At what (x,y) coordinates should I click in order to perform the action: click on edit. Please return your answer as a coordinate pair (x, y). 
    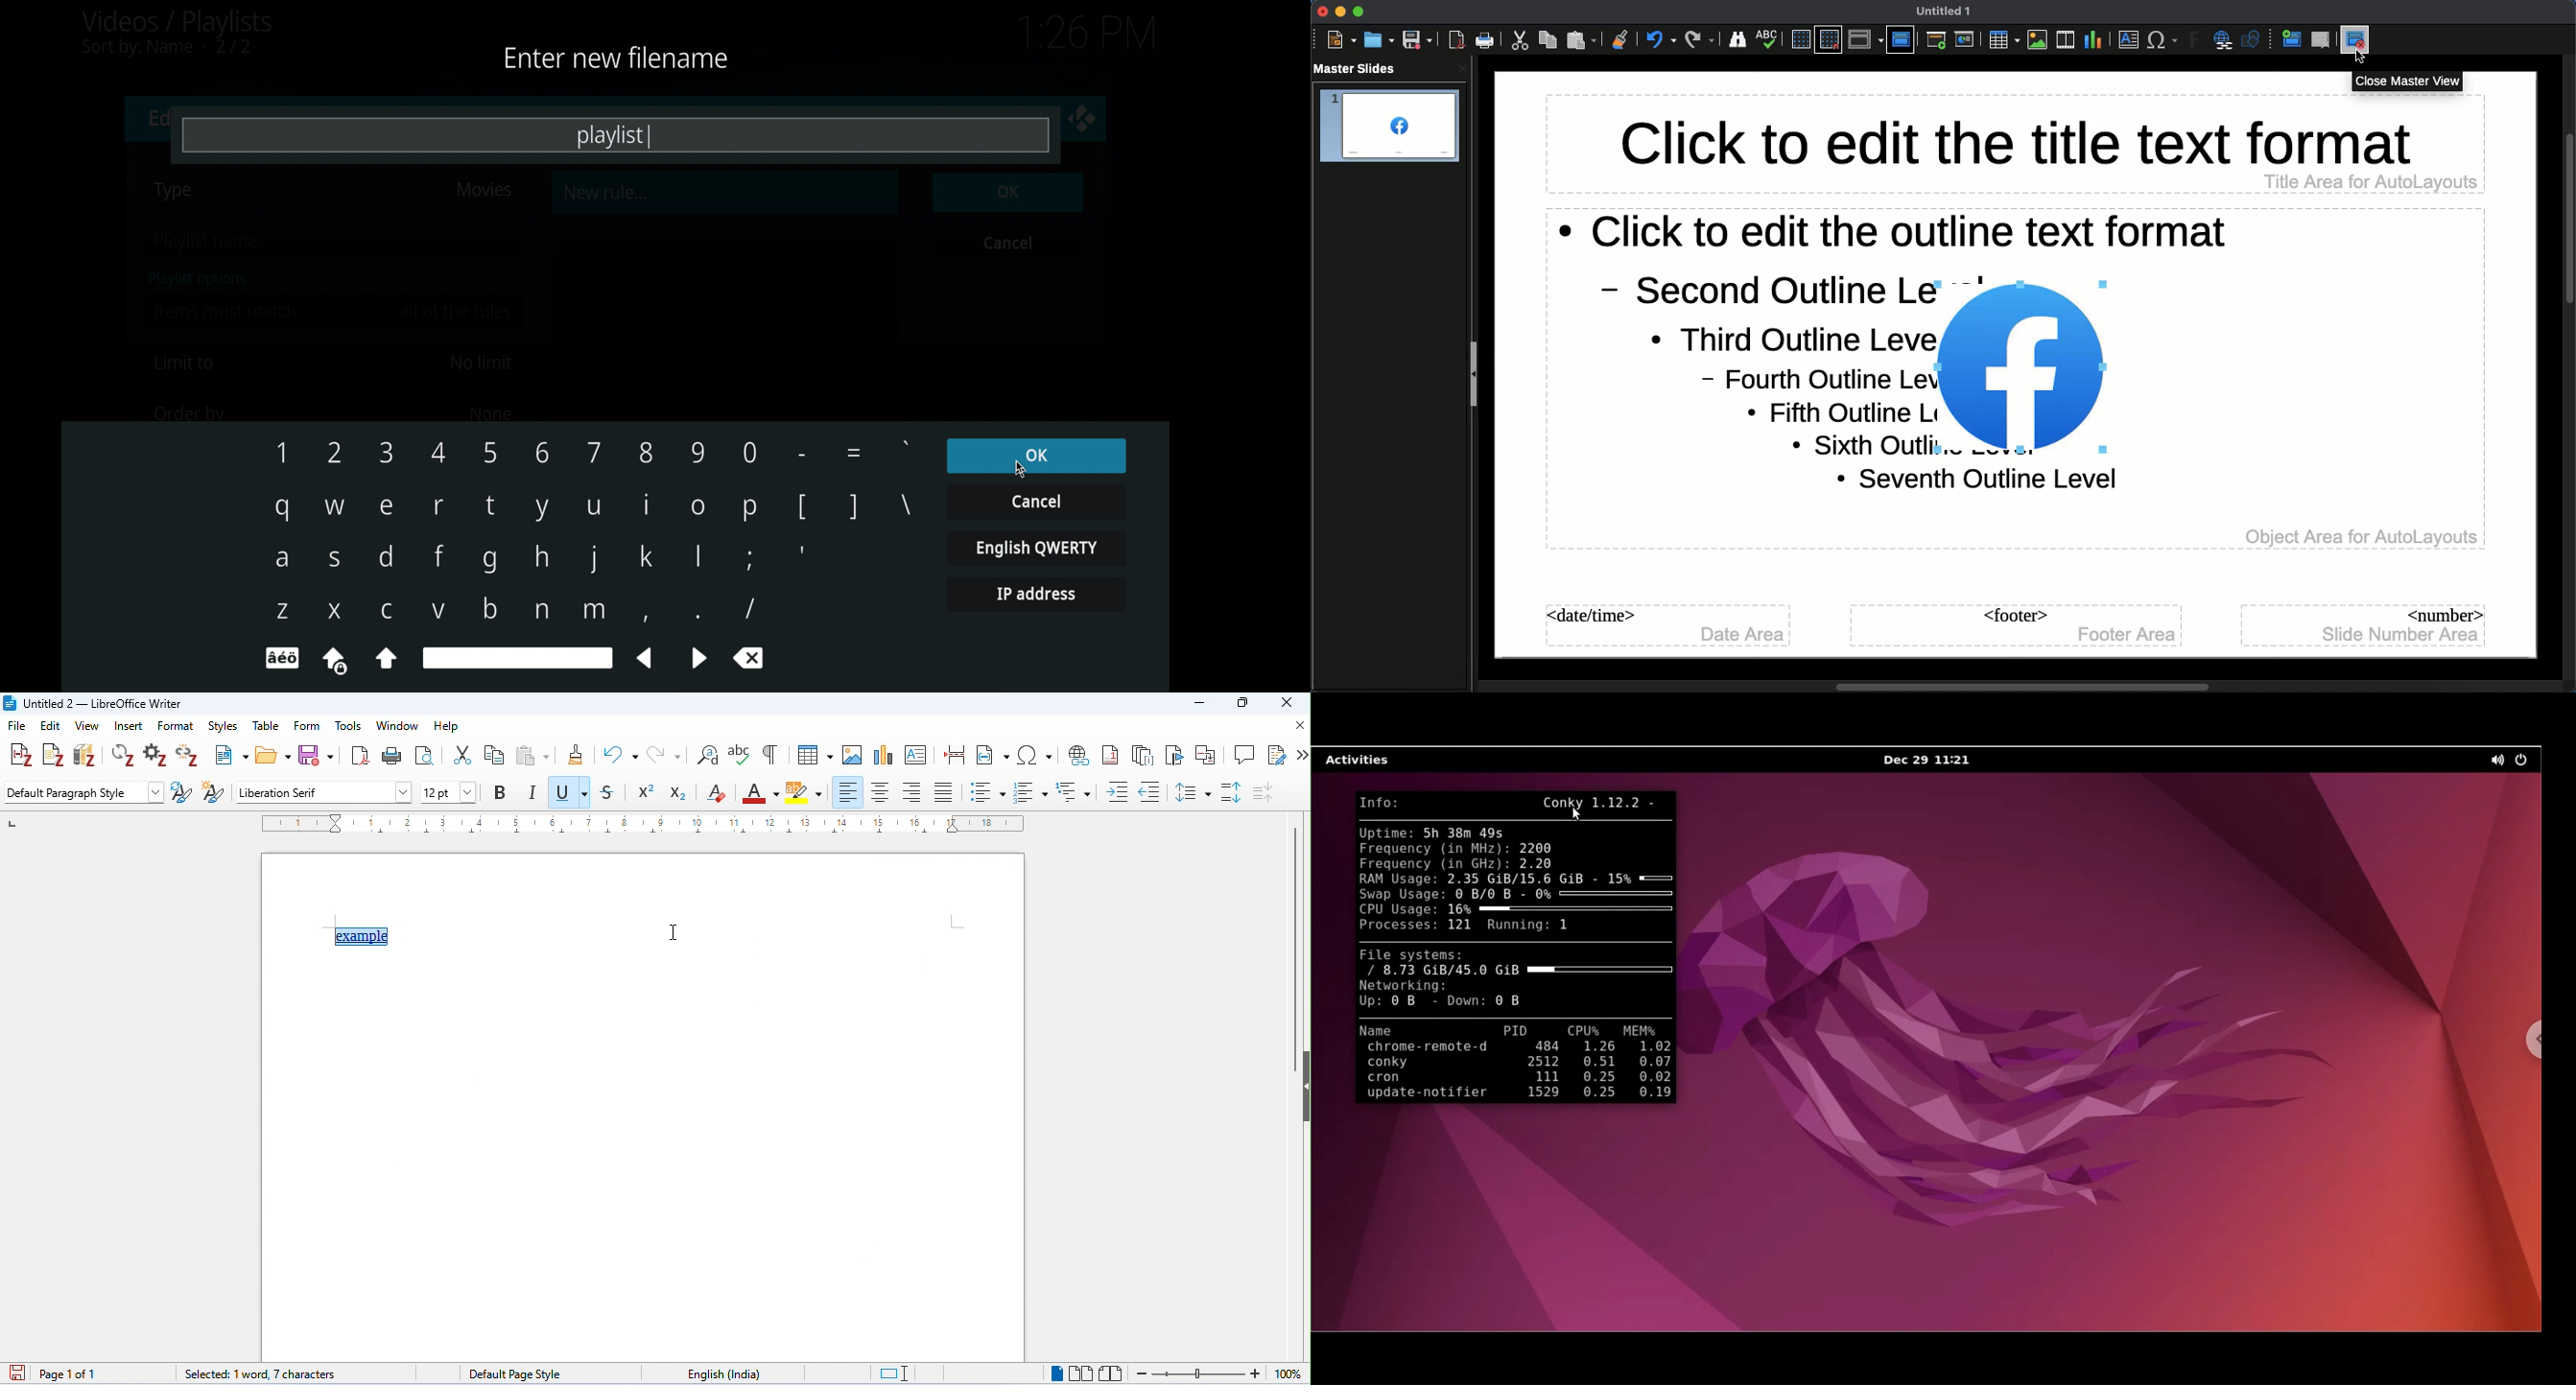
    Looking at the image, I should click on (53, 725).